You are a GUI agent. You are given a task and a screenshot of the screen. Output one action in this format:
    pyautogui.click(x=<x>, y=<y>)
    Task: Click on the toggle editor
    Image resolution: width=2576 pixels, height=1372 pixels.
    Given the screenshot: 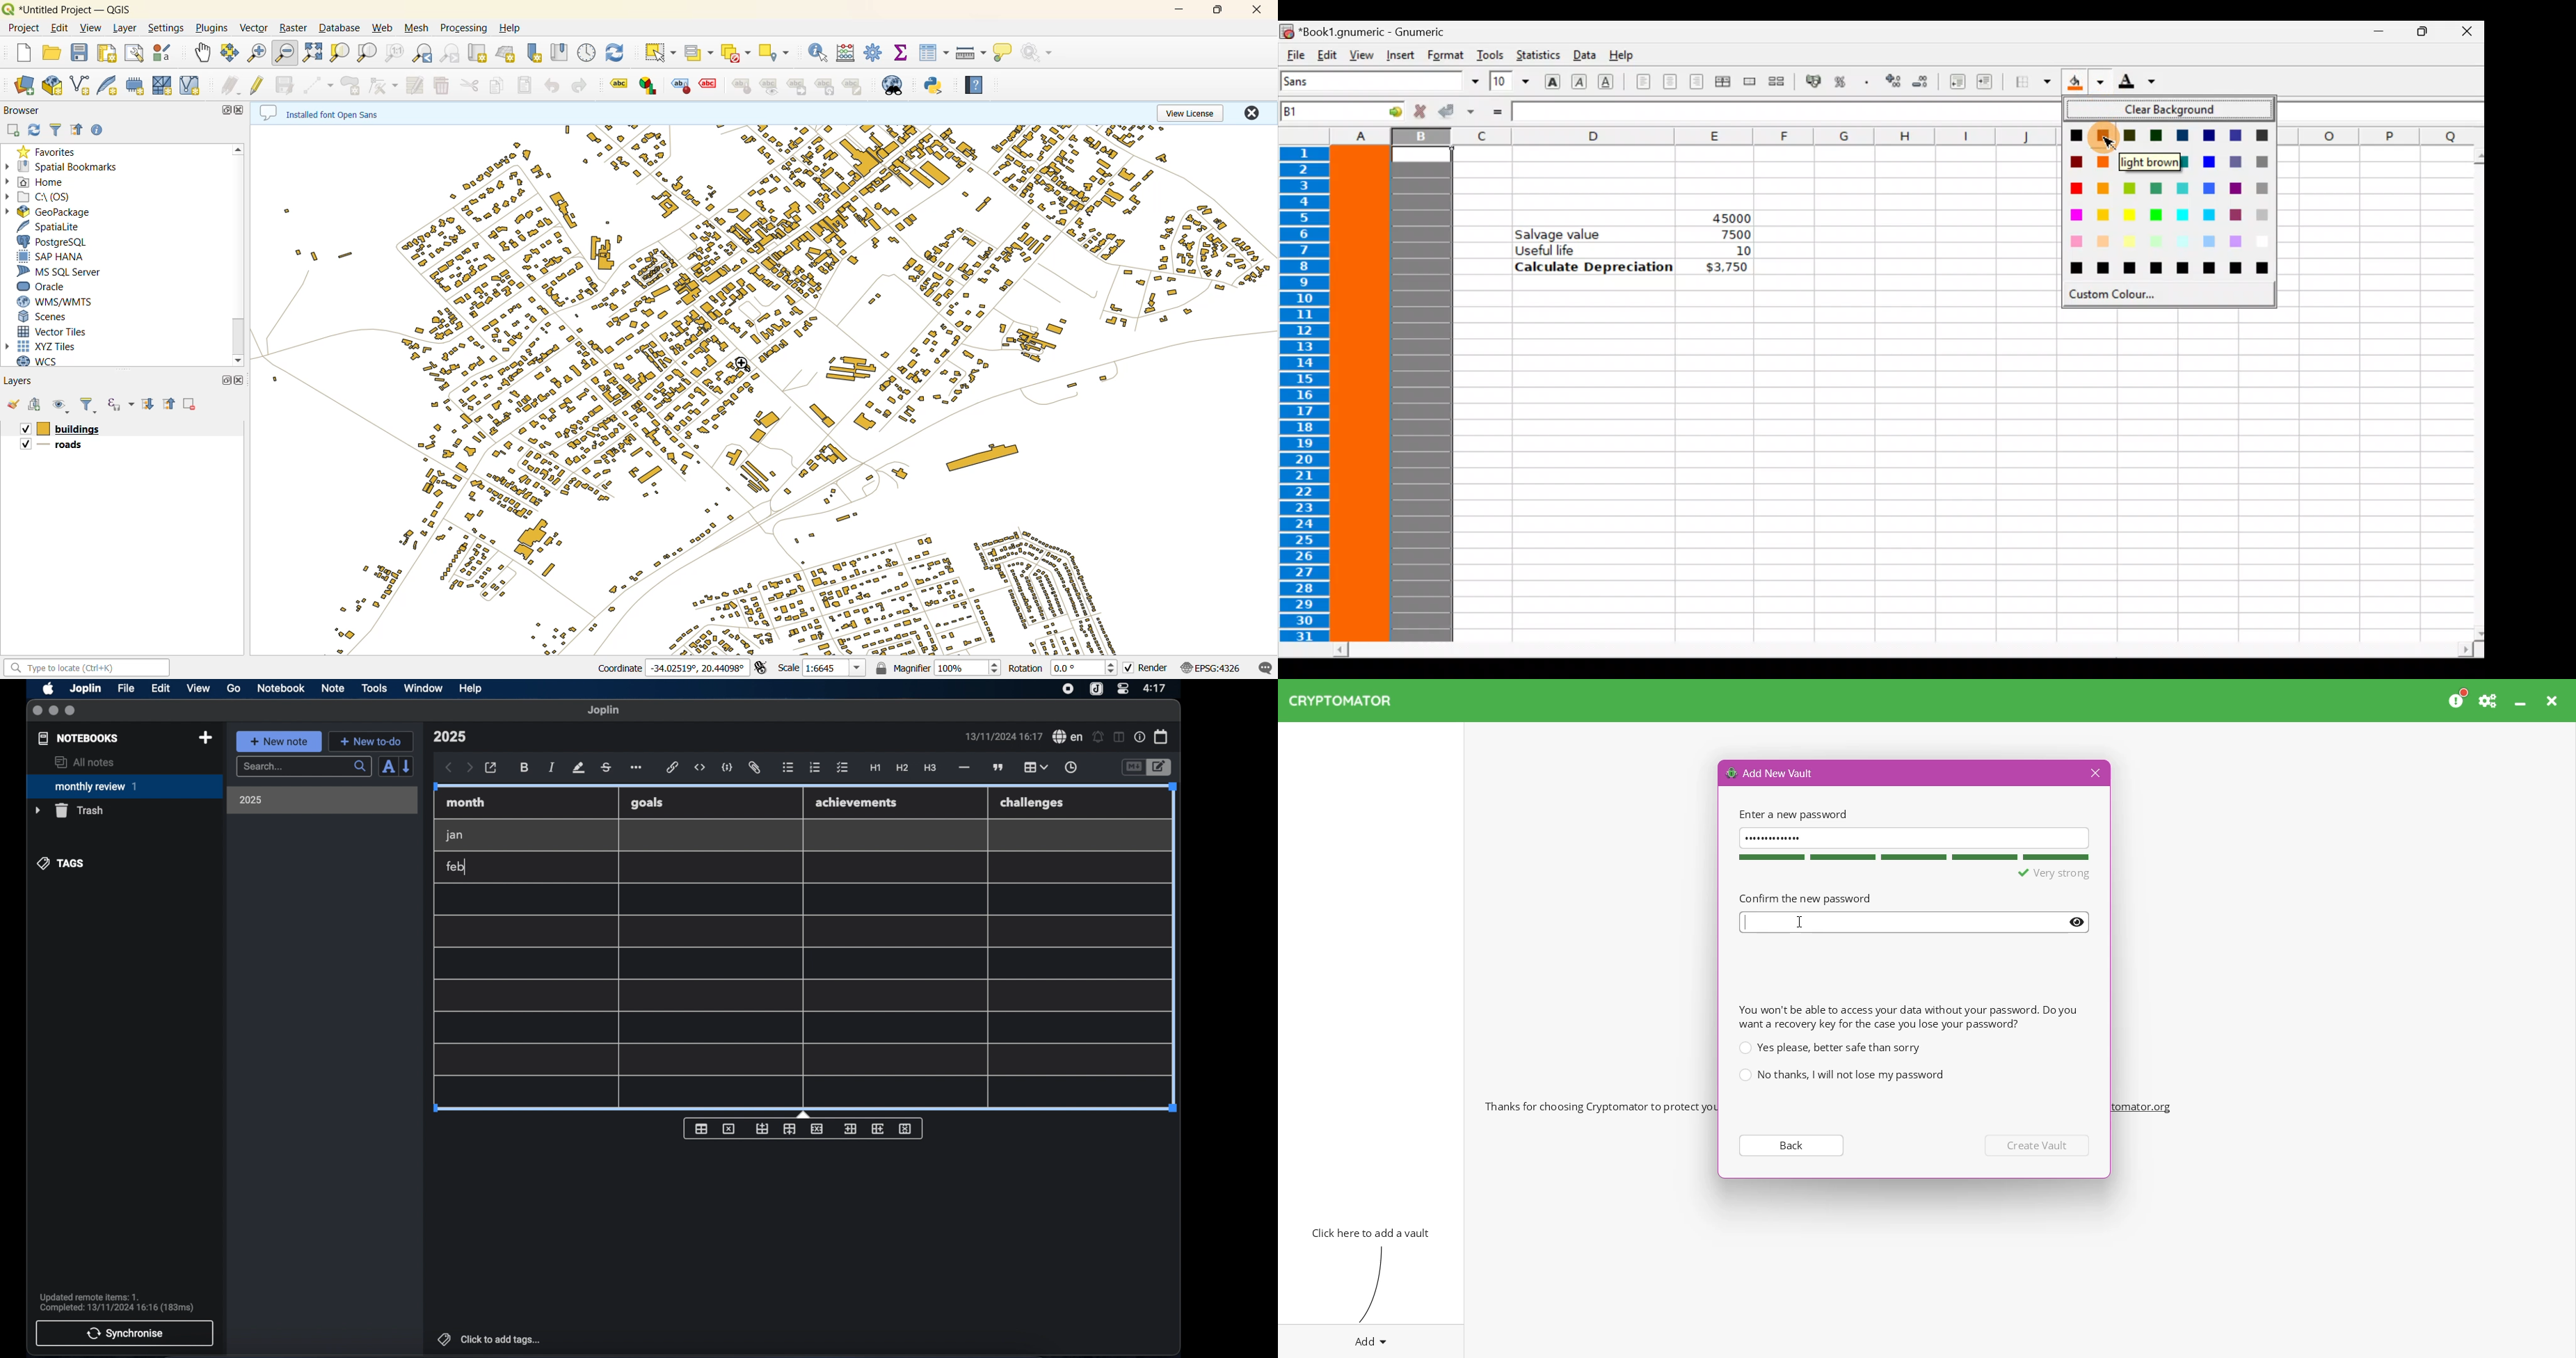 What is the action you would take?
    pyautogui.click(x=1133, y=768)
    